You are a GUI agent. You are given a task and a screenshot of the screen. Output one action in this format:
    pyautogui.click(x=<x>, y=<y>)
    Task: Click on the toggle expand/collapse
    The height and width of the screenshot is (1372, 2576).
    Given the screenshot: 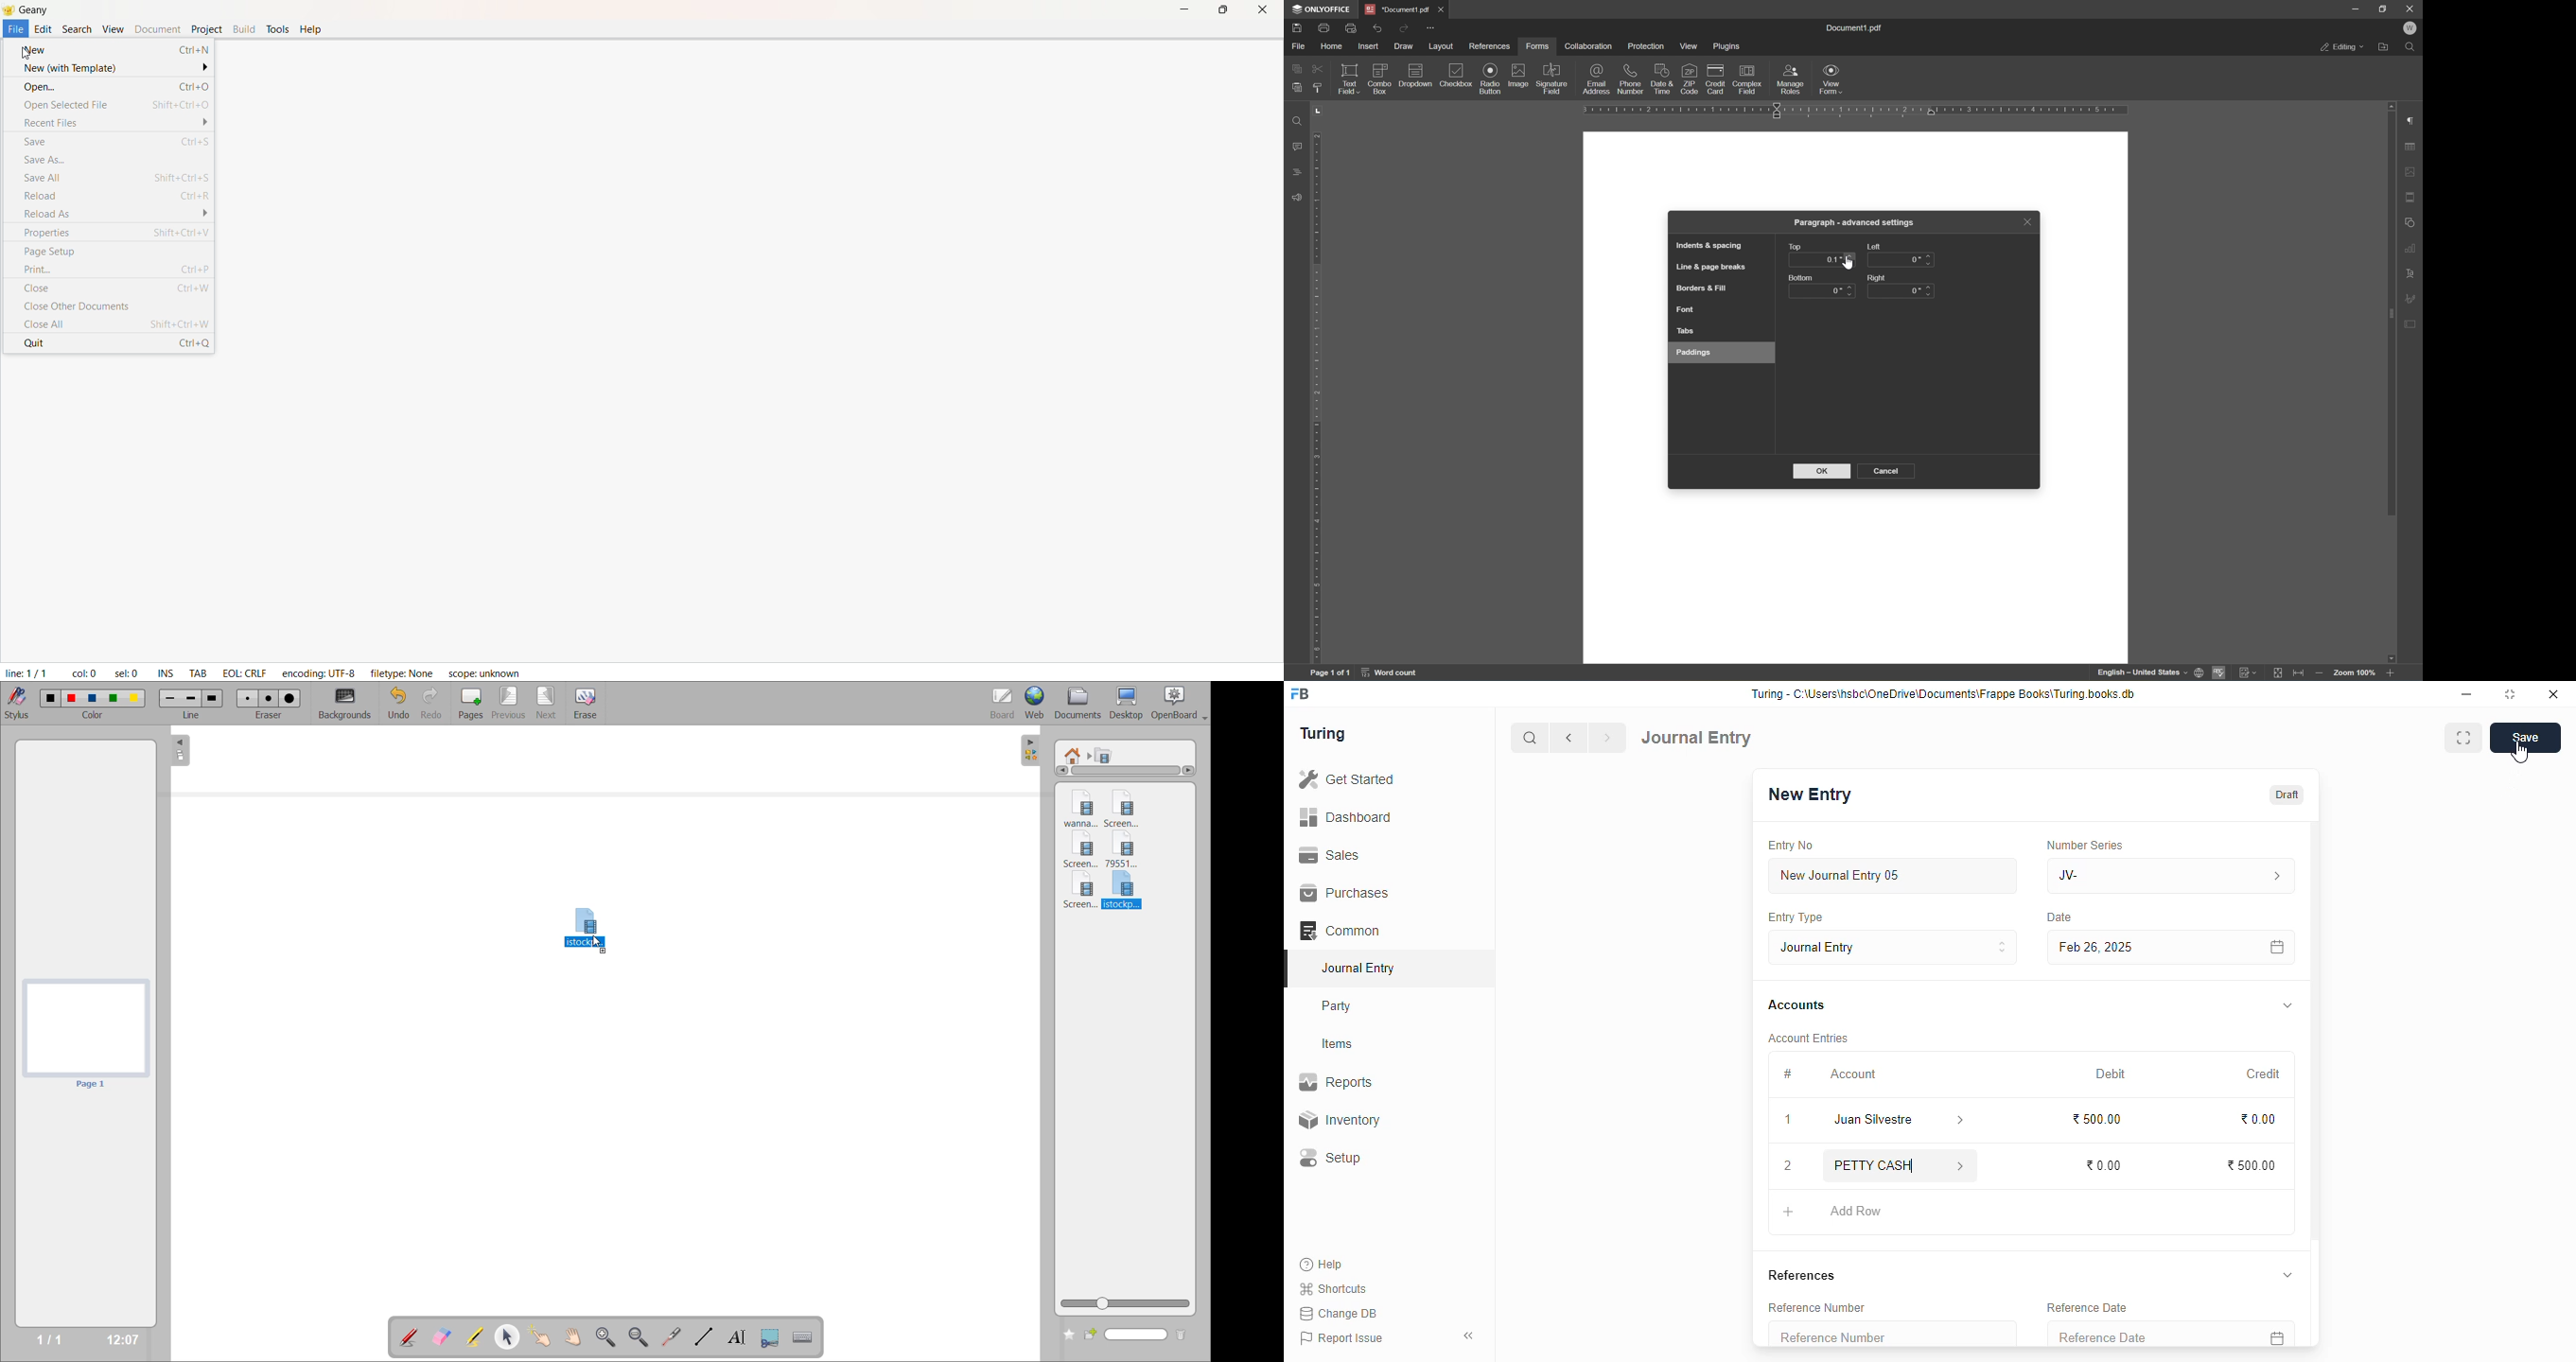 What is the action you would take?
    pyautogui.click(x=2288, y=1006)
    